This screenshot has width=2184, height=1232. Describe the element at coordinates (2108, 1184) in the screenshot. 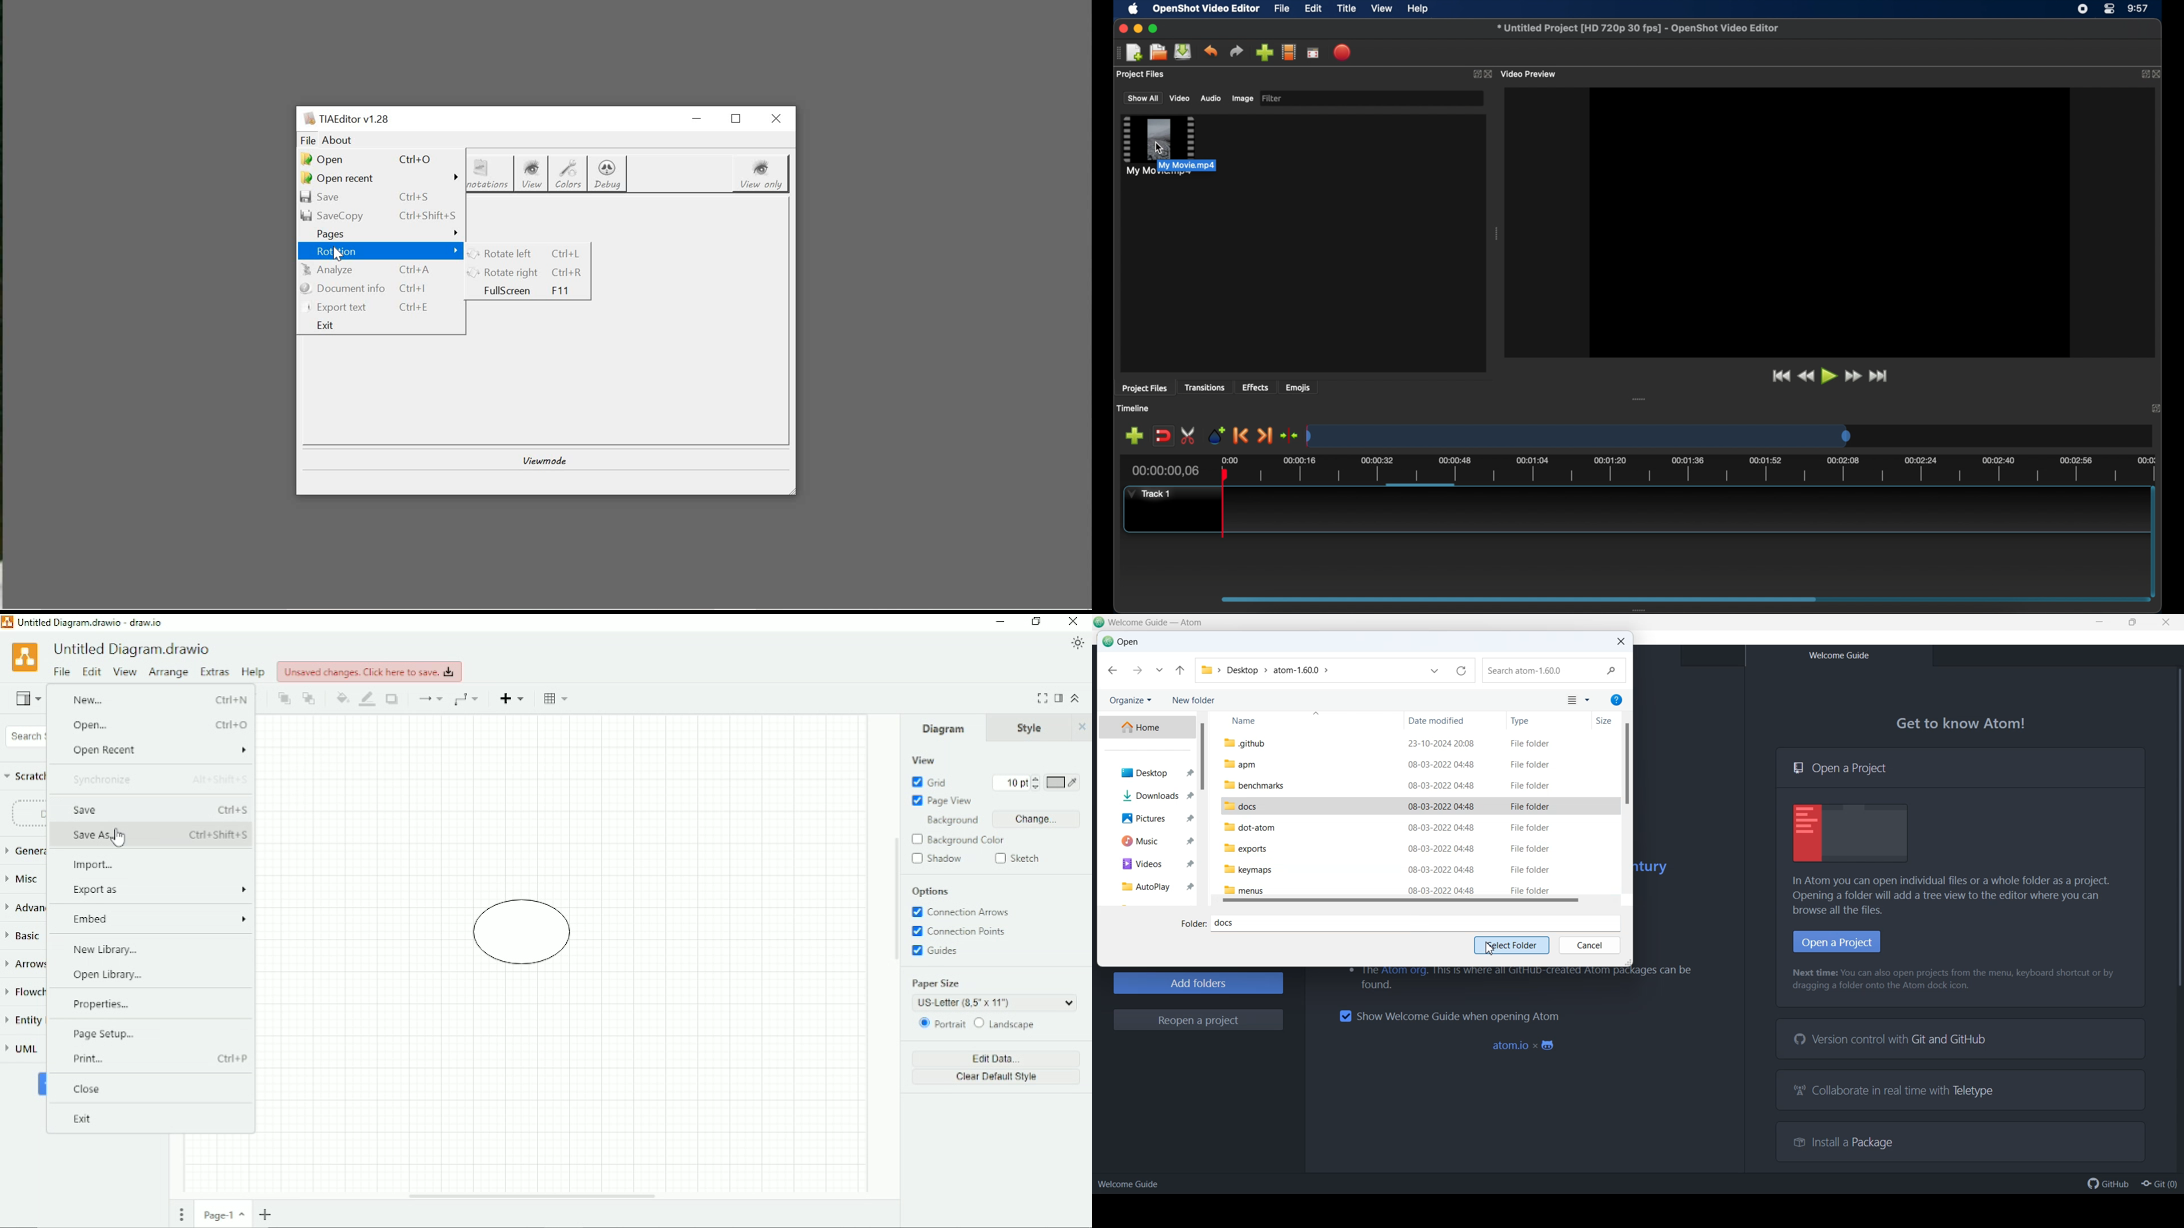

I see `GitHub` at that location.